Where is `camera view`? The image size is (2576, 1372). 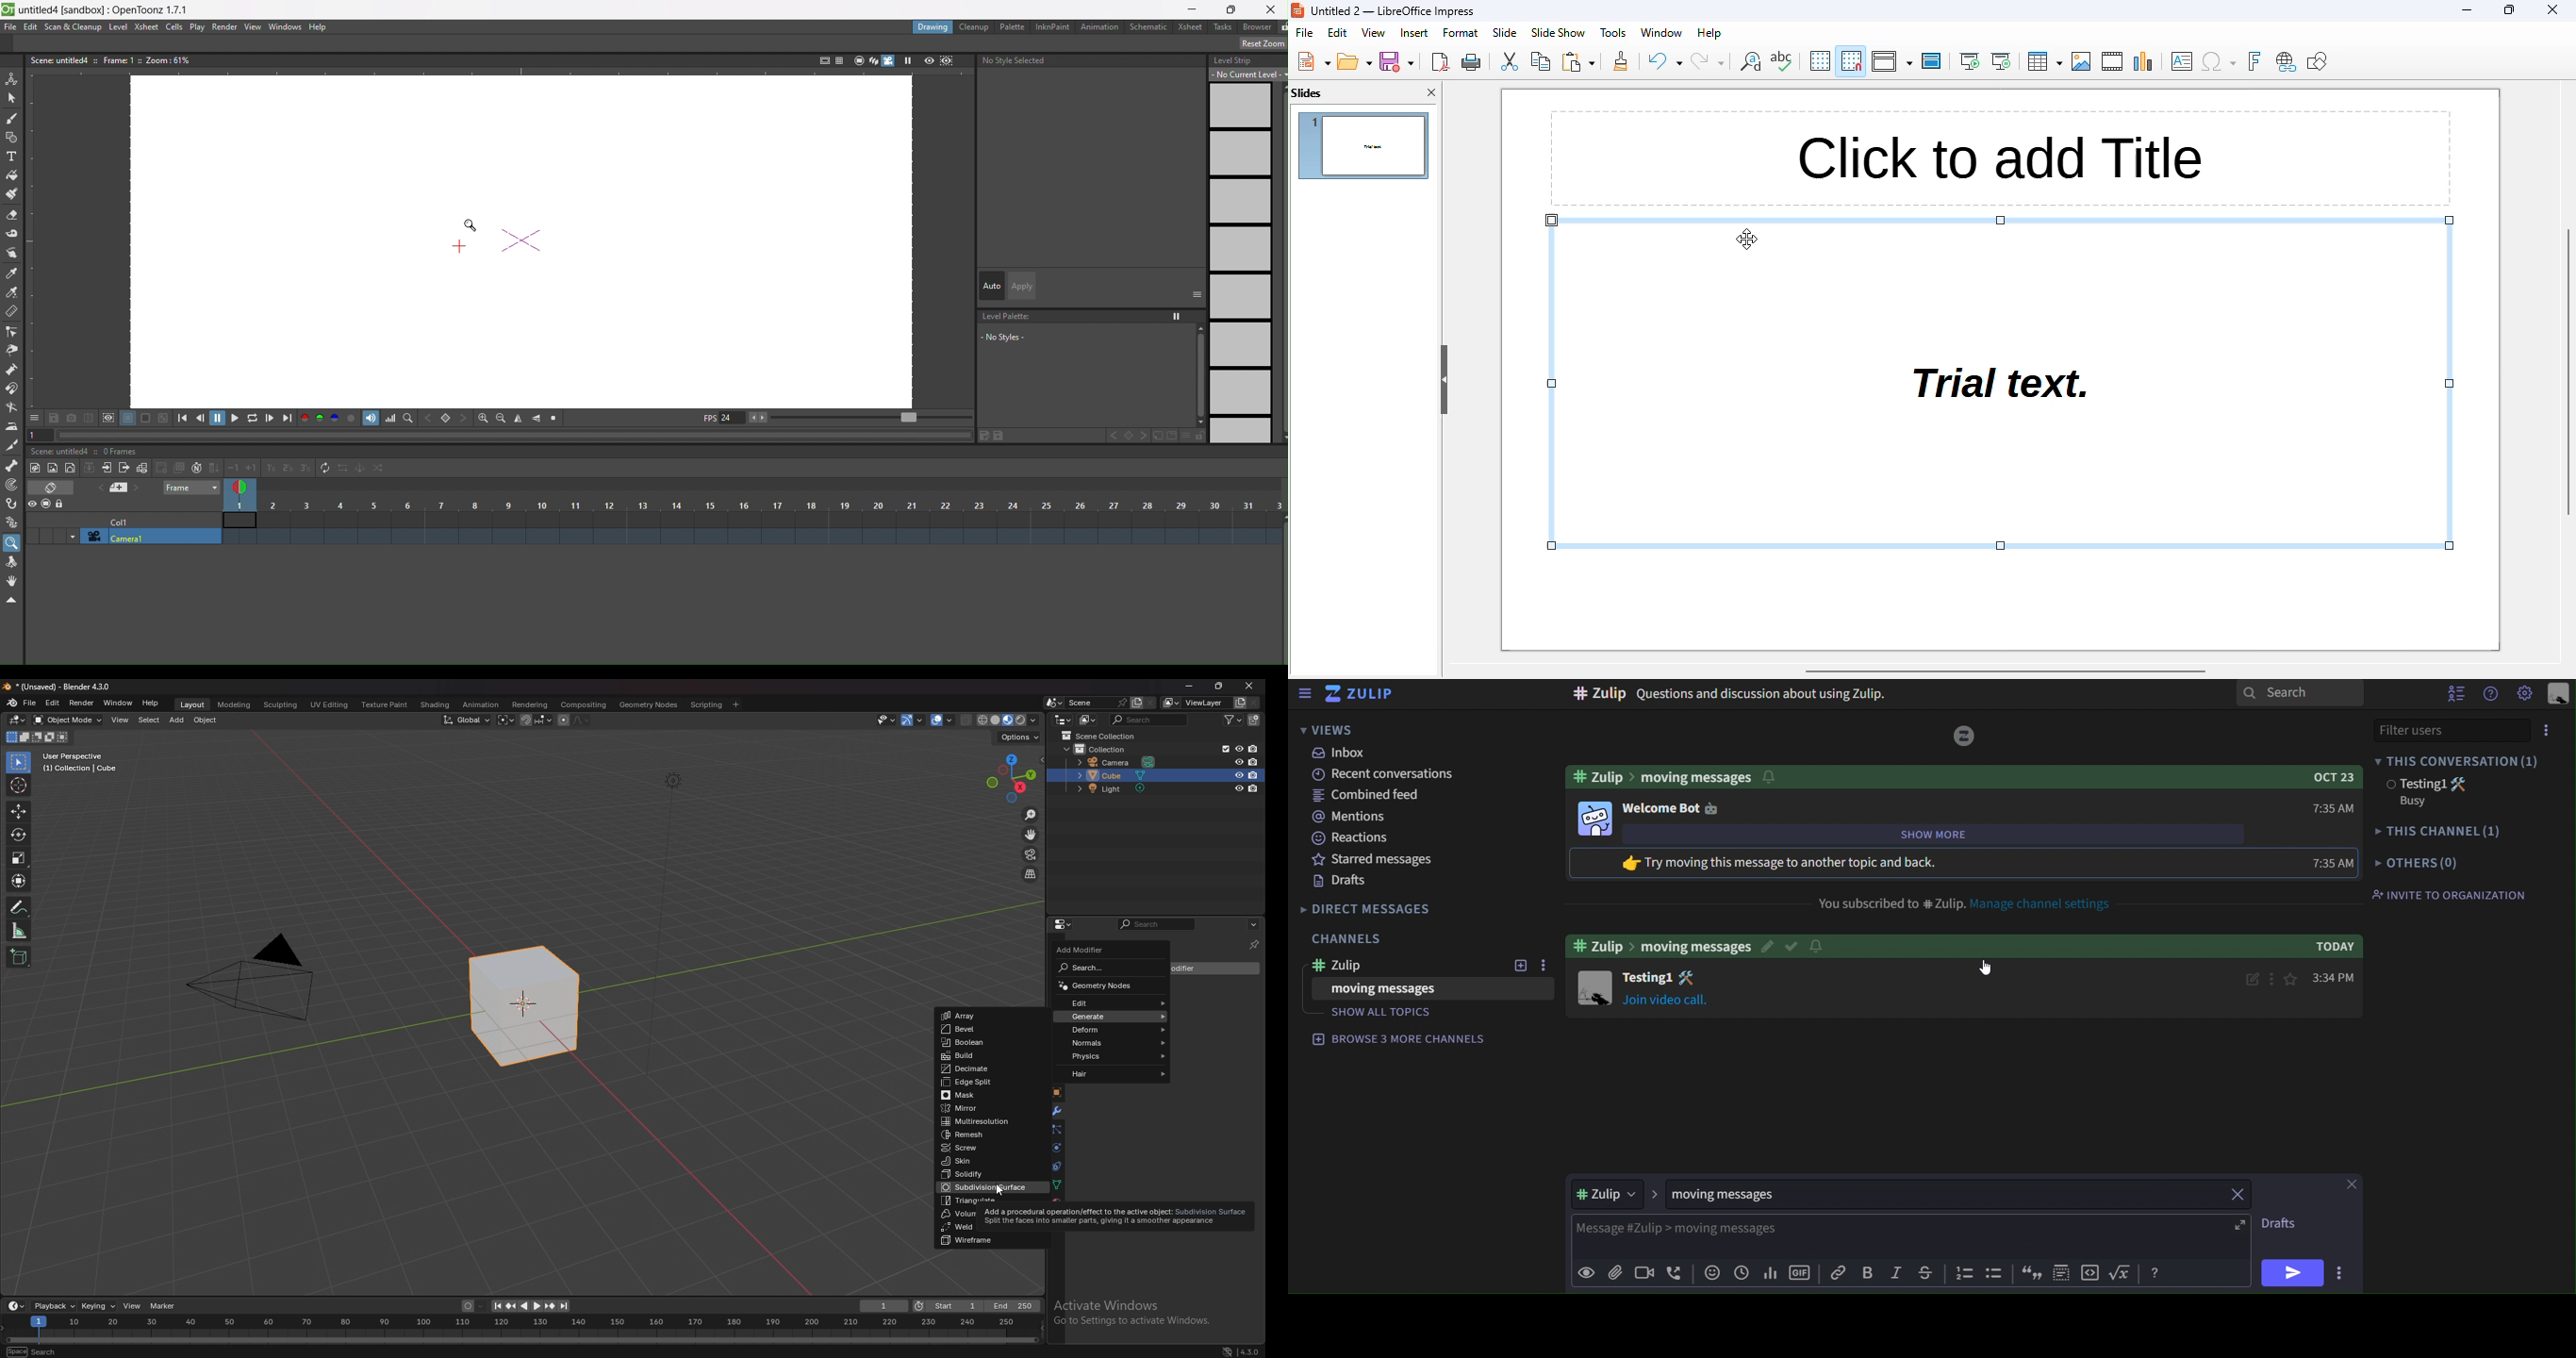 camera view is located at coordinates (1031, 855).